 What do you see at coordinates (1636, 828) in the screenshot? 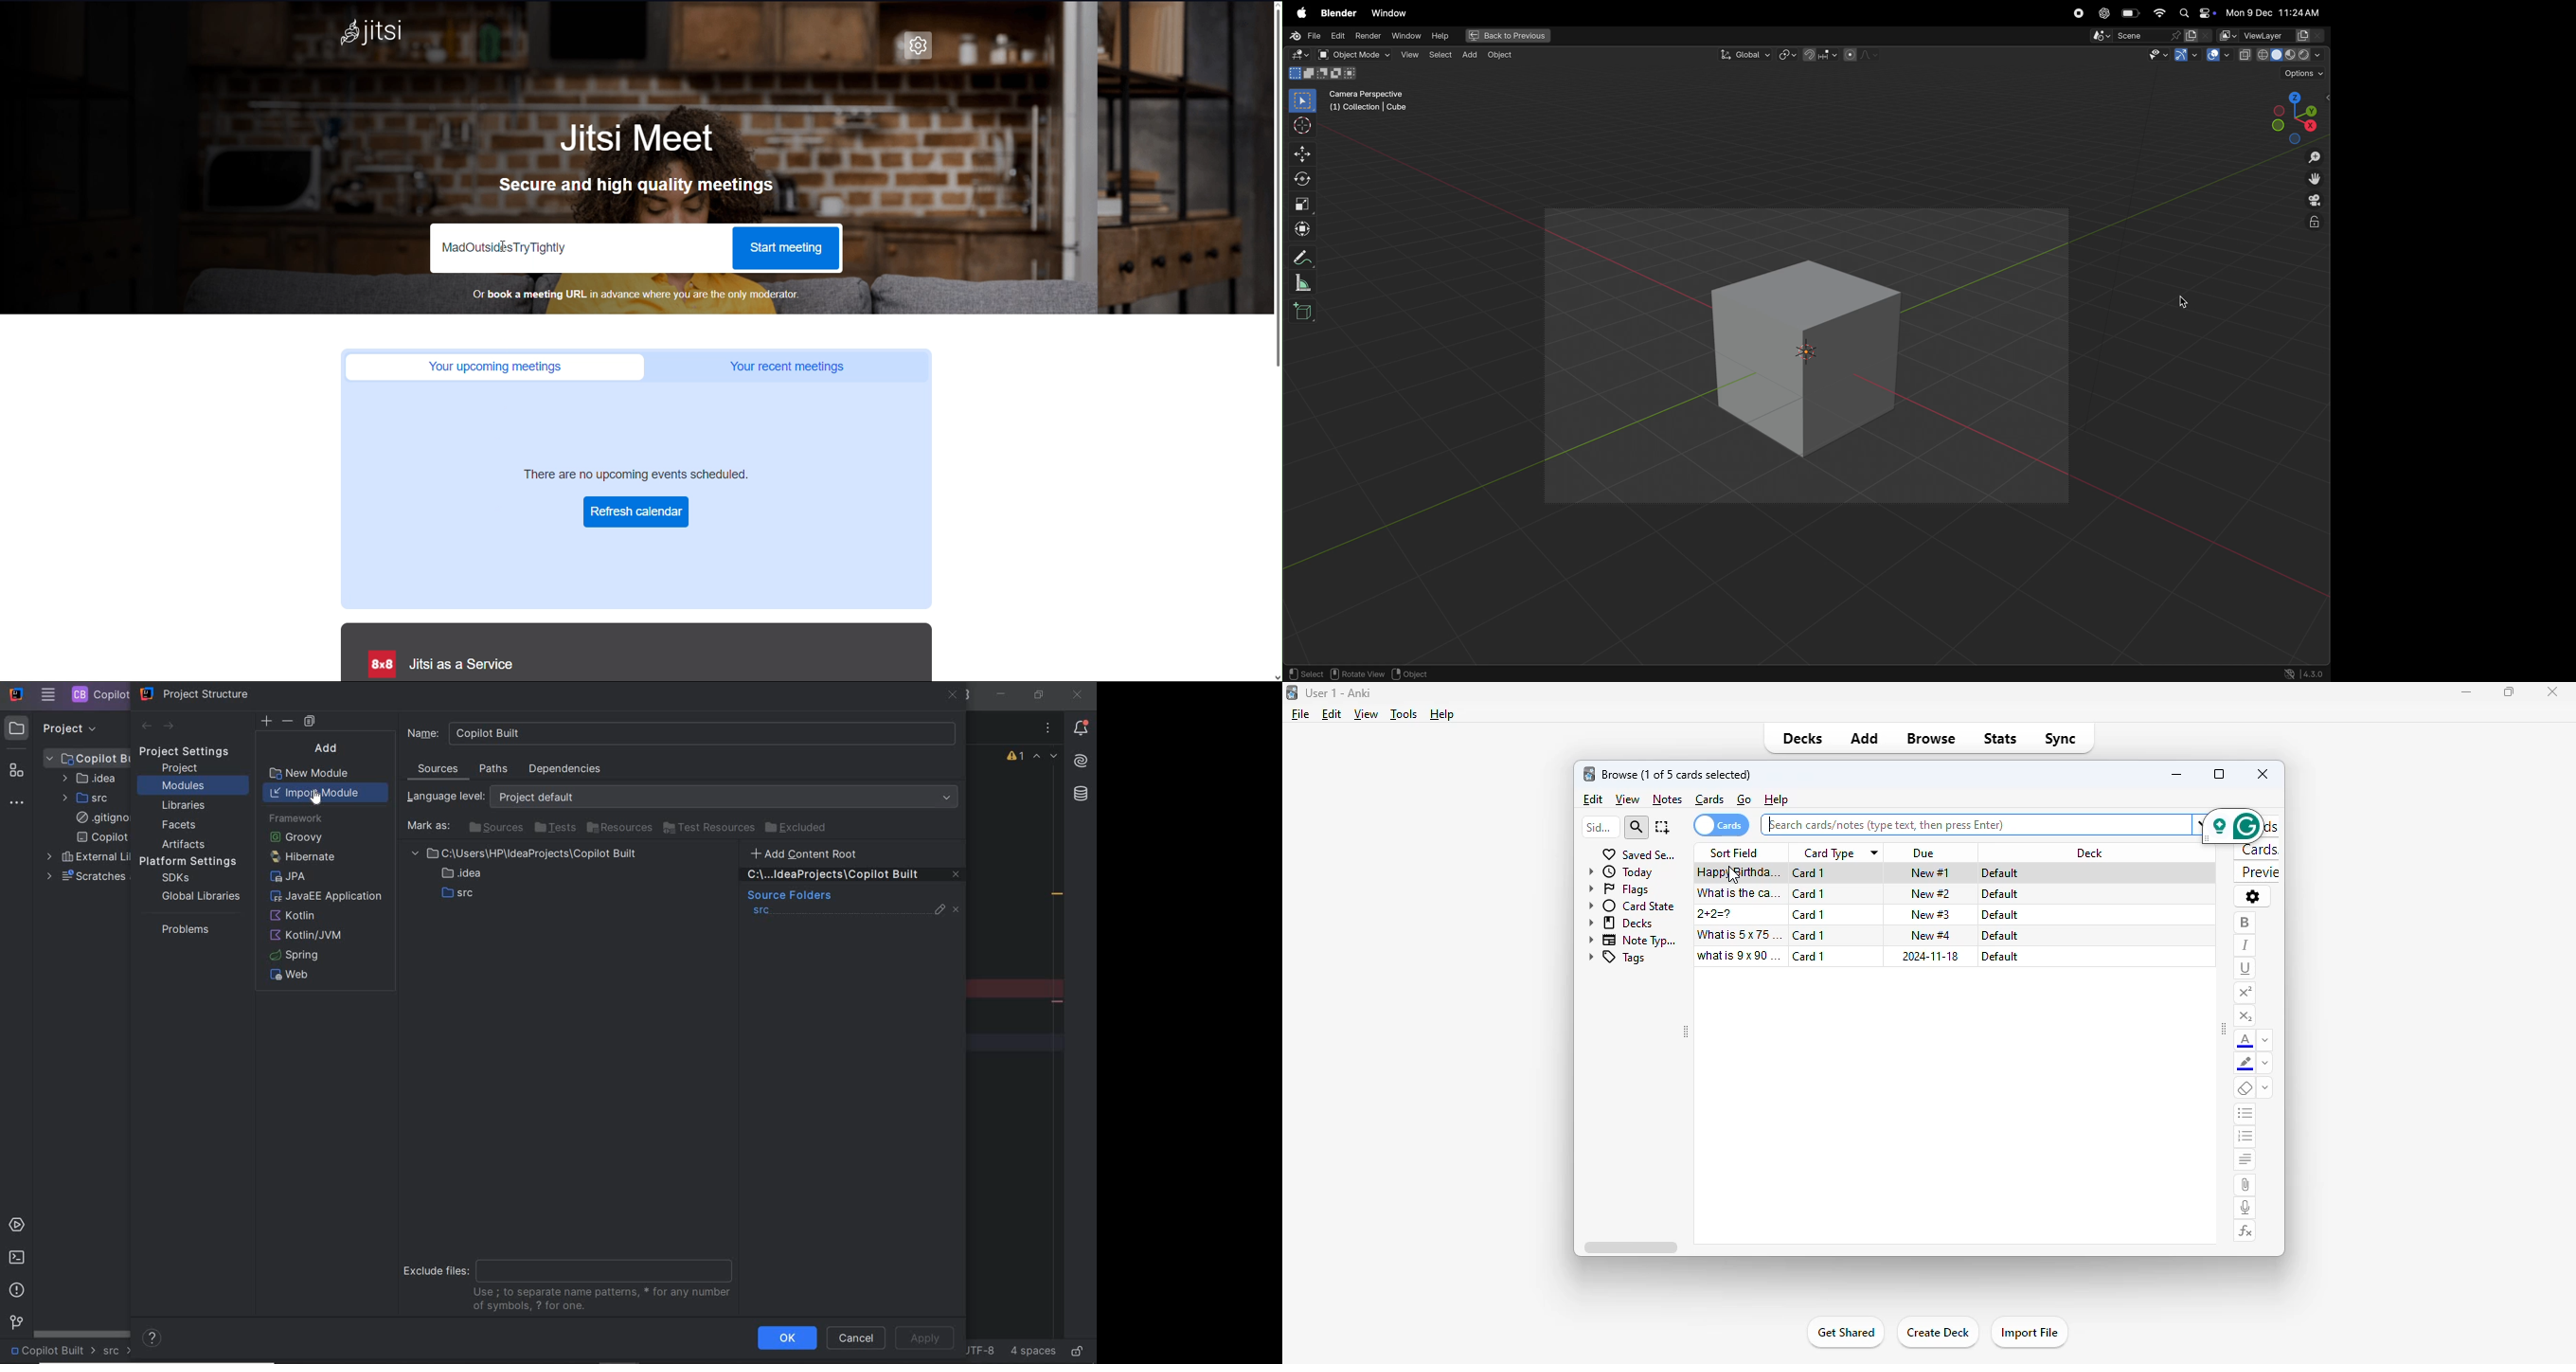
I see `search` at bounding box center [1636, 828].